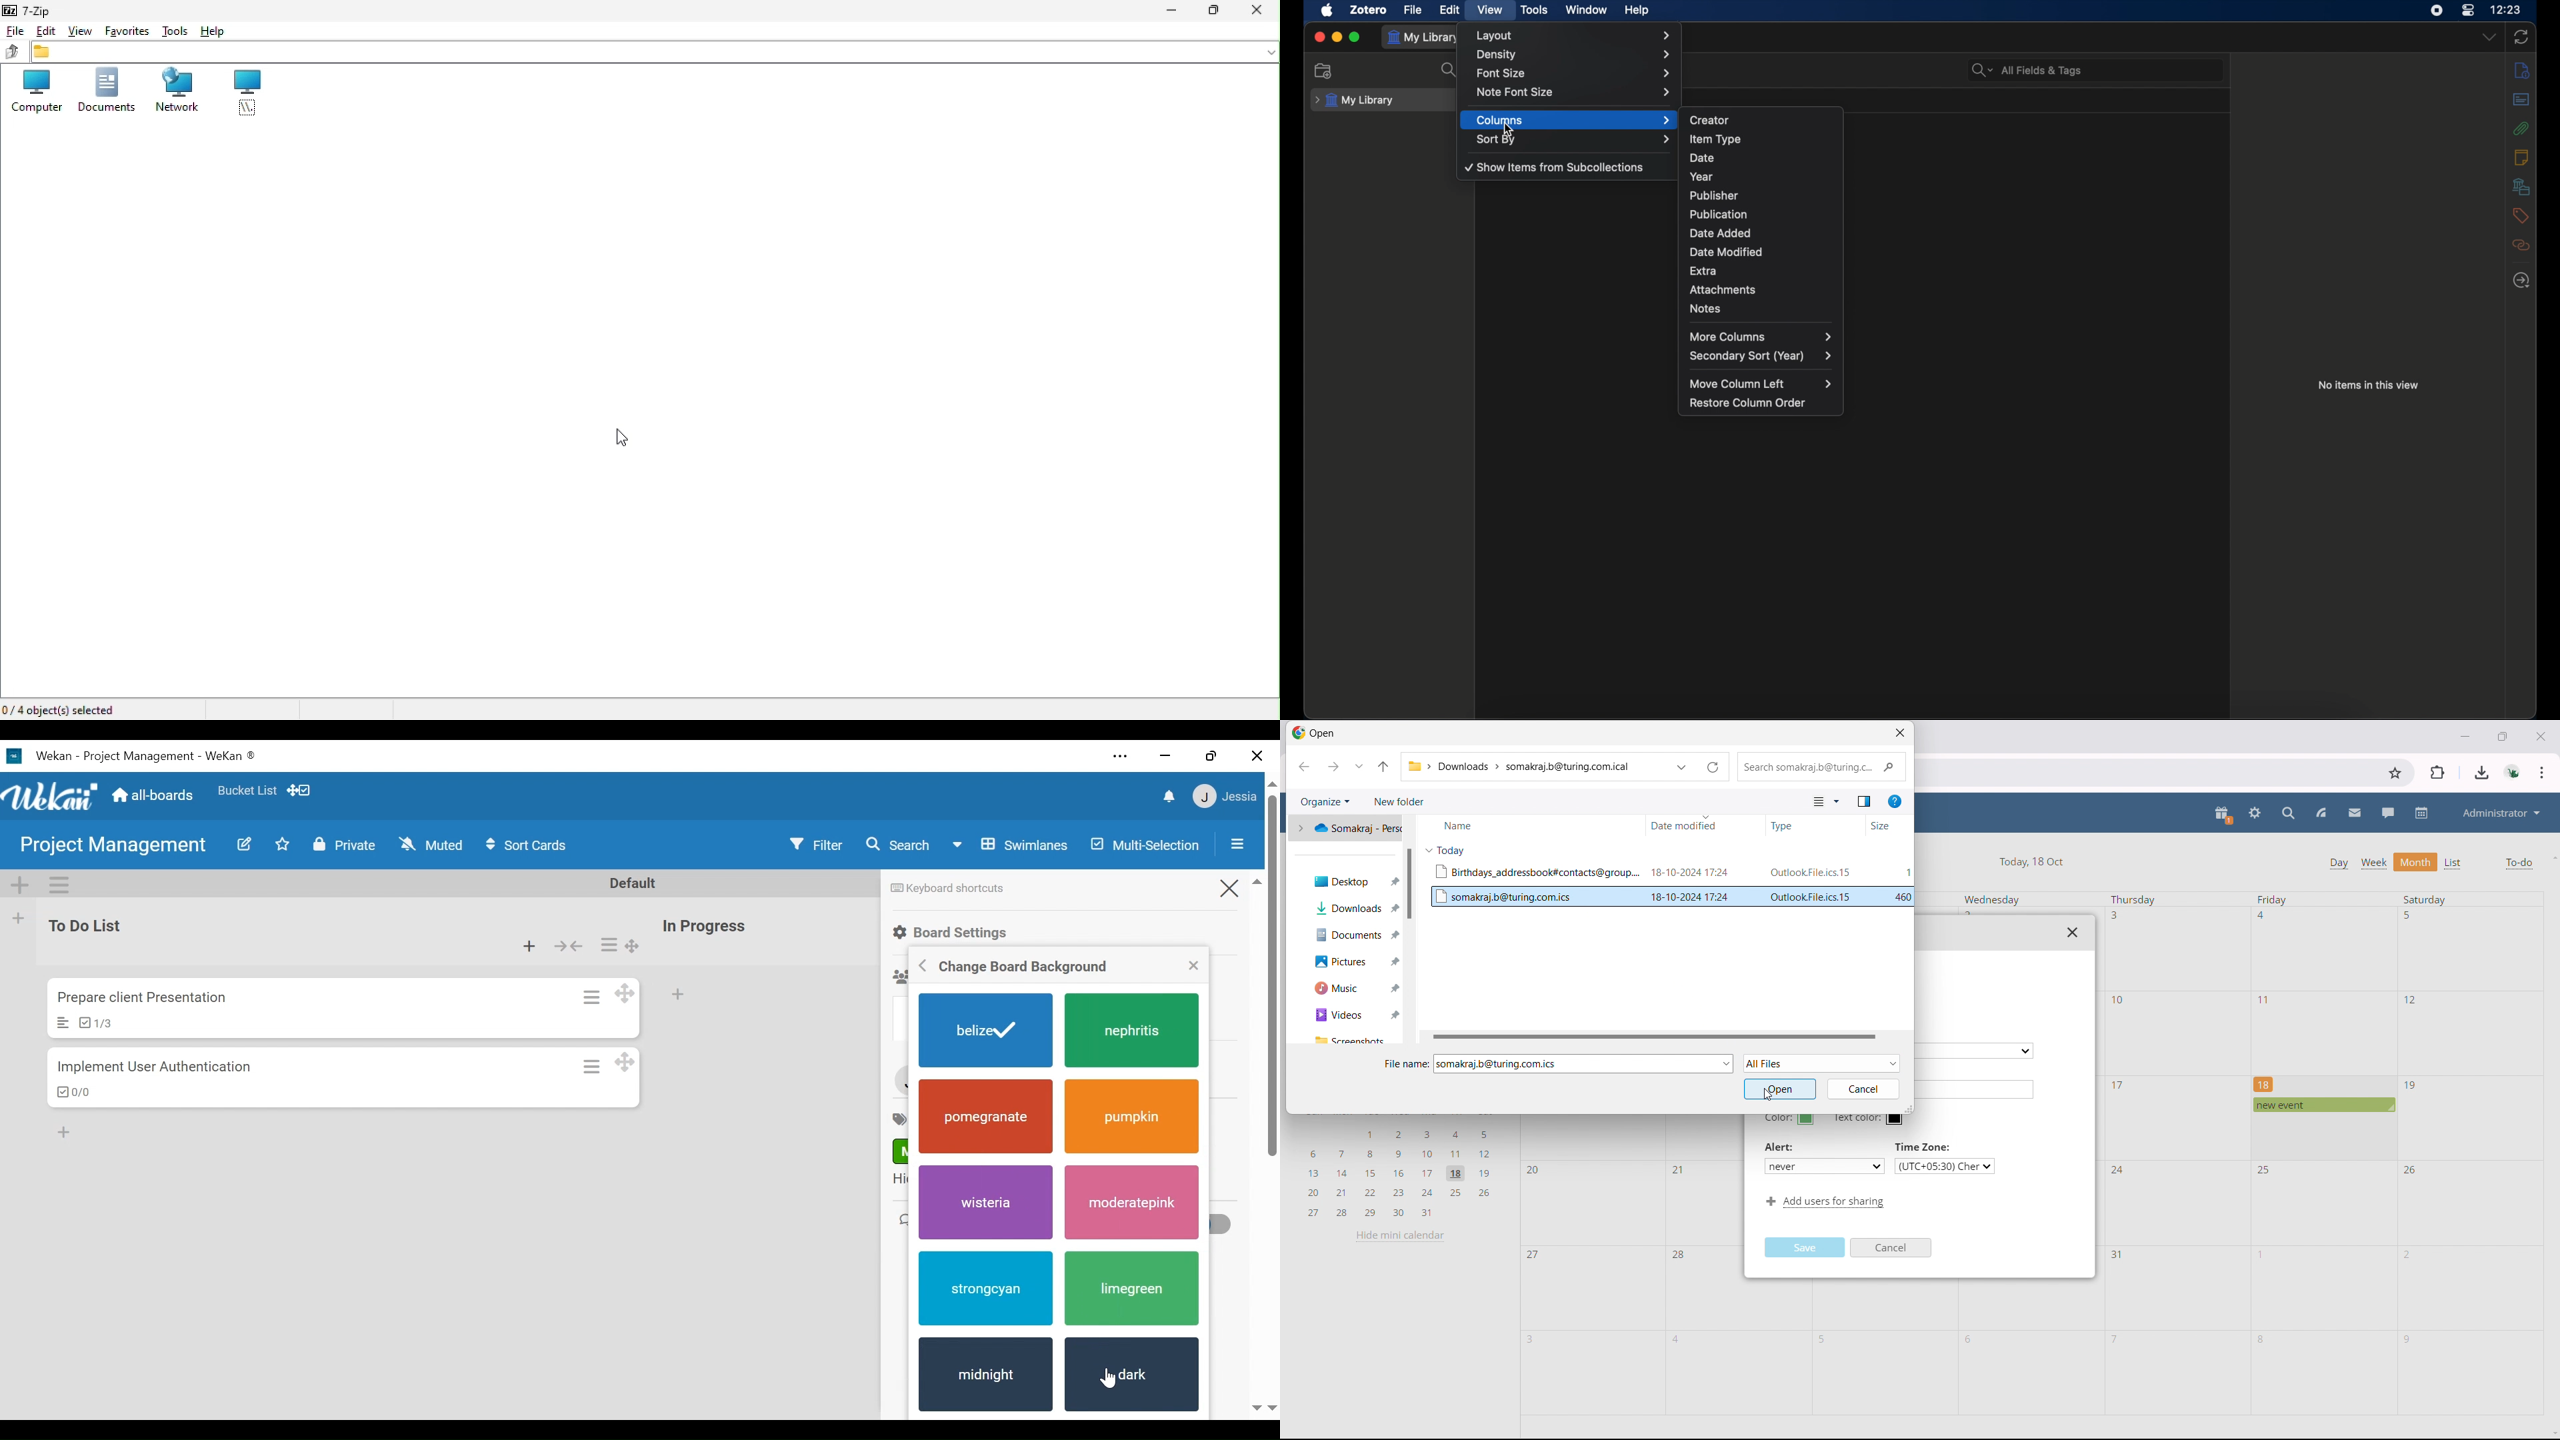 Image resolution: width=2576 pixels, height=1456 pixels. What do you see at coordinates (703, 927) in the screenshot?
I see `List Name` at bounding box center [703, 927].